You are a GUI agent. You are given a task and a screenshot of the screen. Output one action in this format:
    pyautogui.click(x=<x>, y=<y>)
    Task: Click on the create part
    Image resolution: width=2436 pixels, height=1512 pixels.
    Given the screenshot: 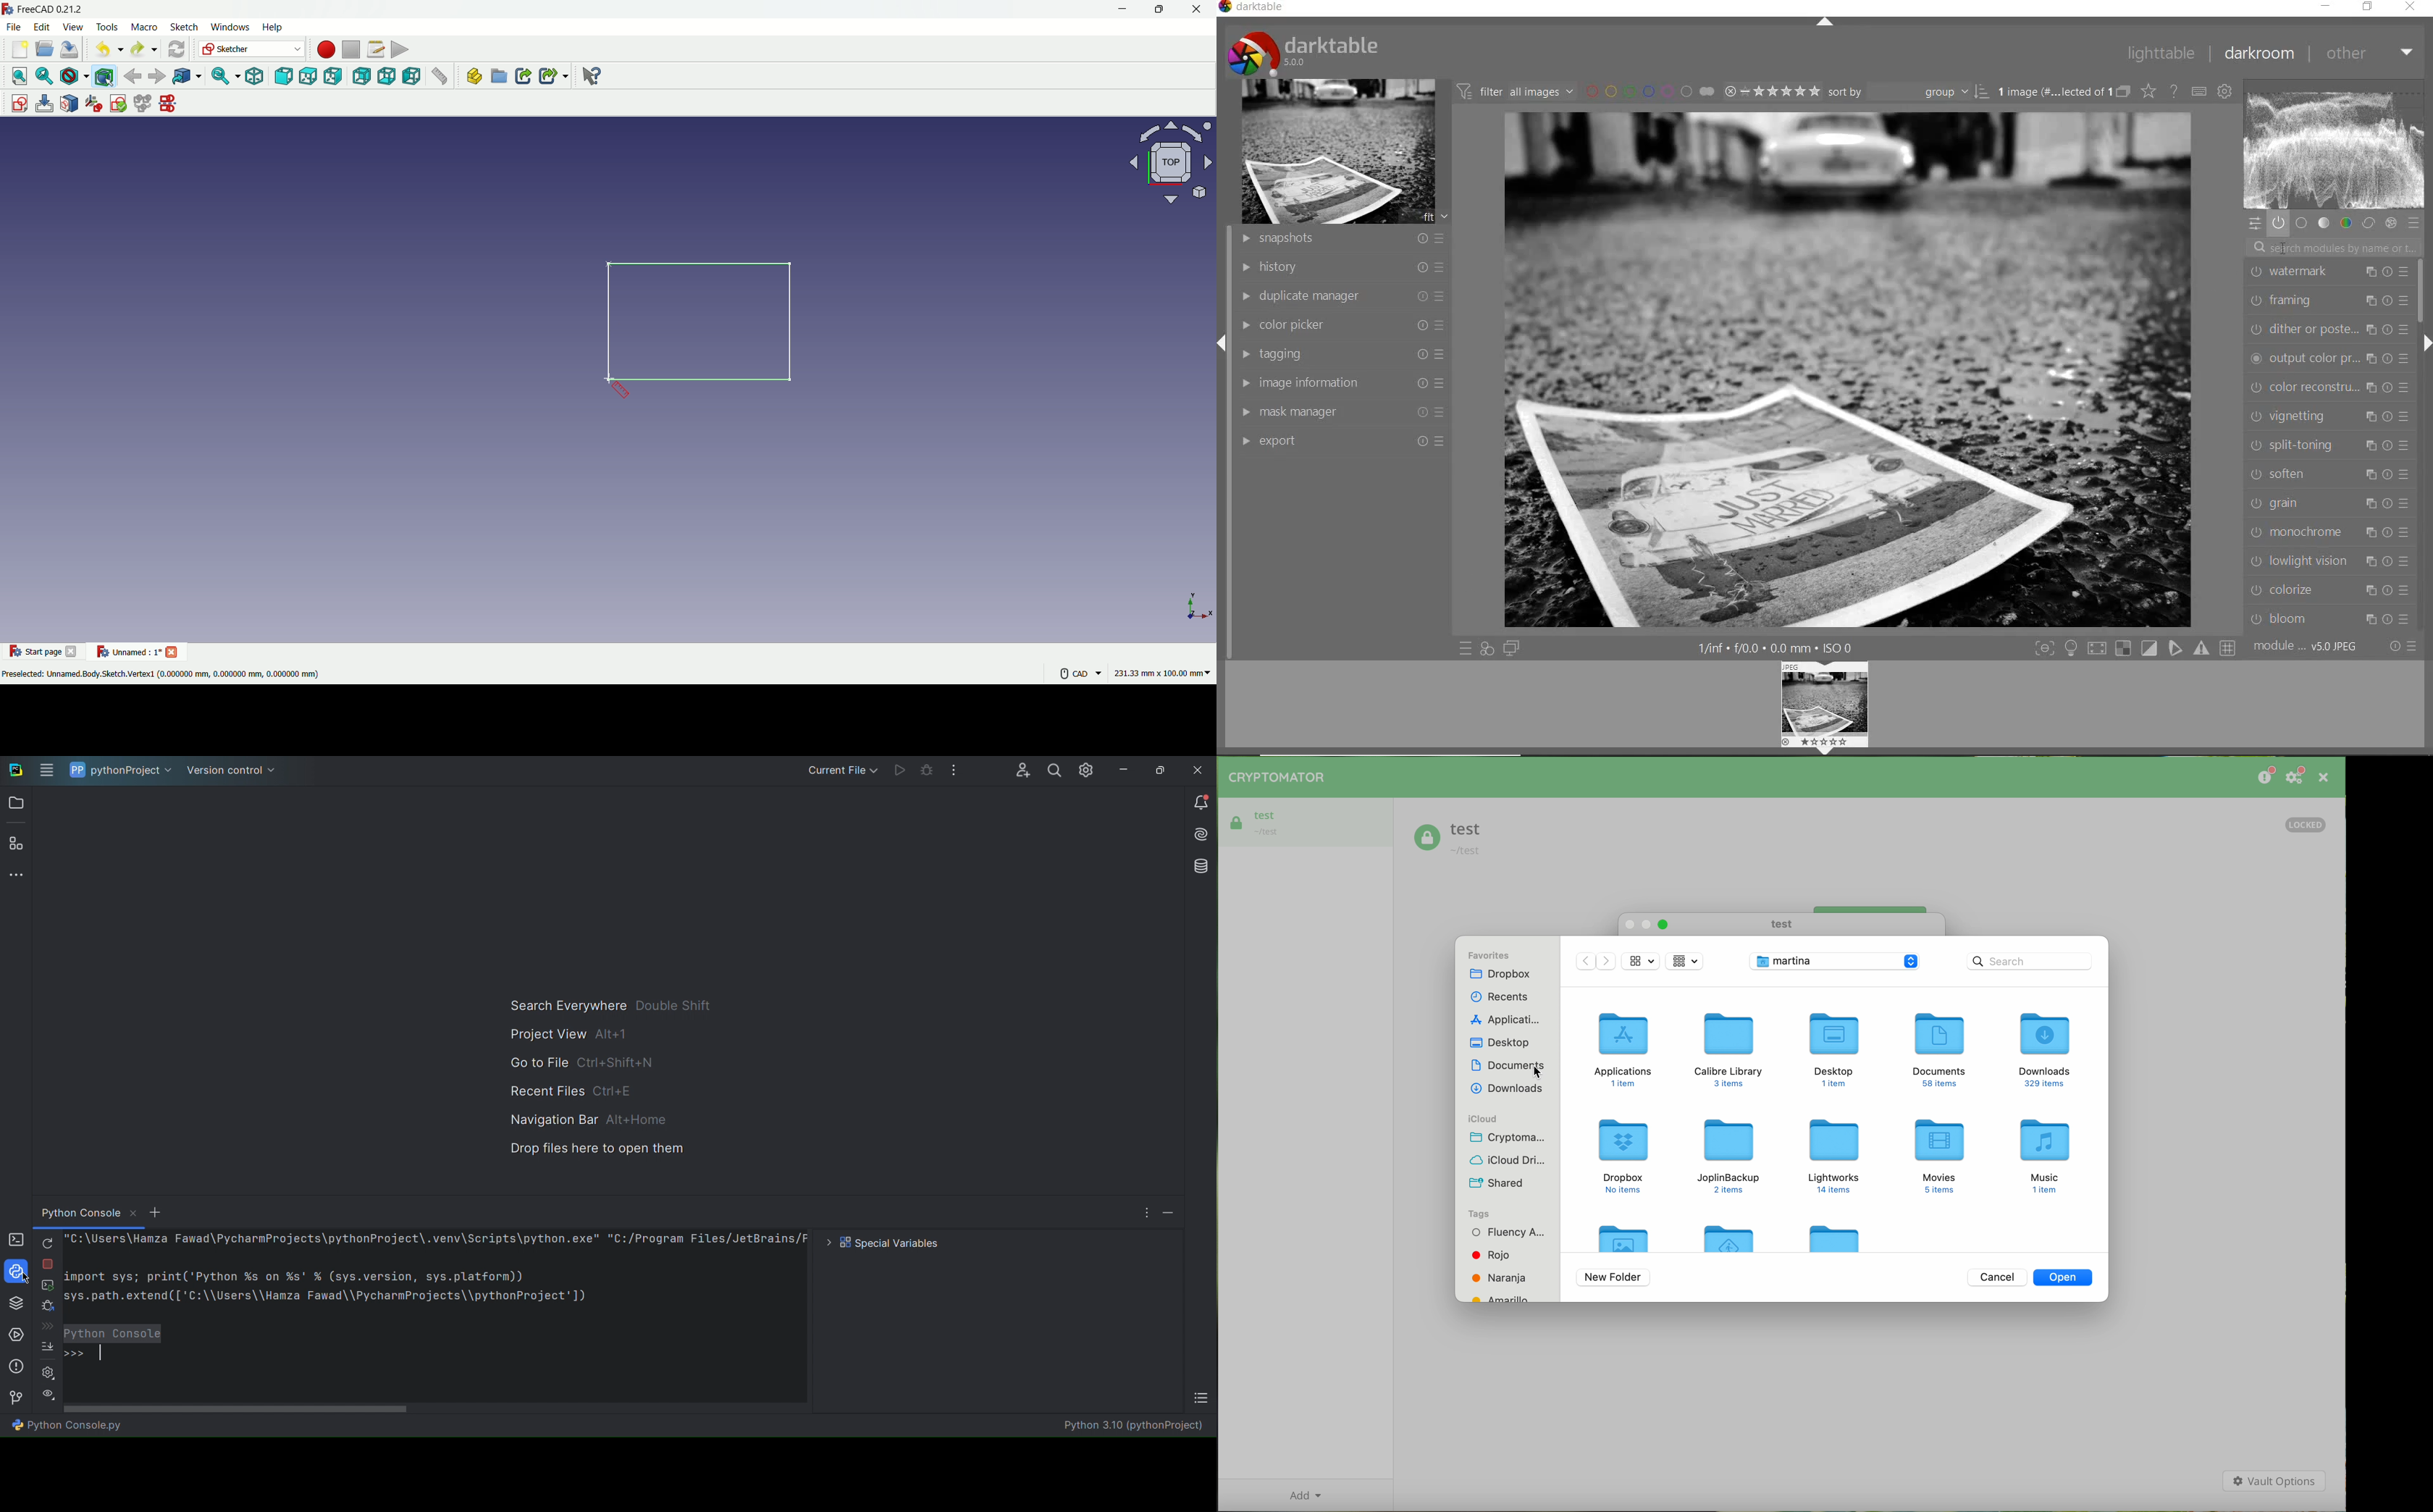 What is the action you would take?
    pyautogui.click(x=471, y=78)
    